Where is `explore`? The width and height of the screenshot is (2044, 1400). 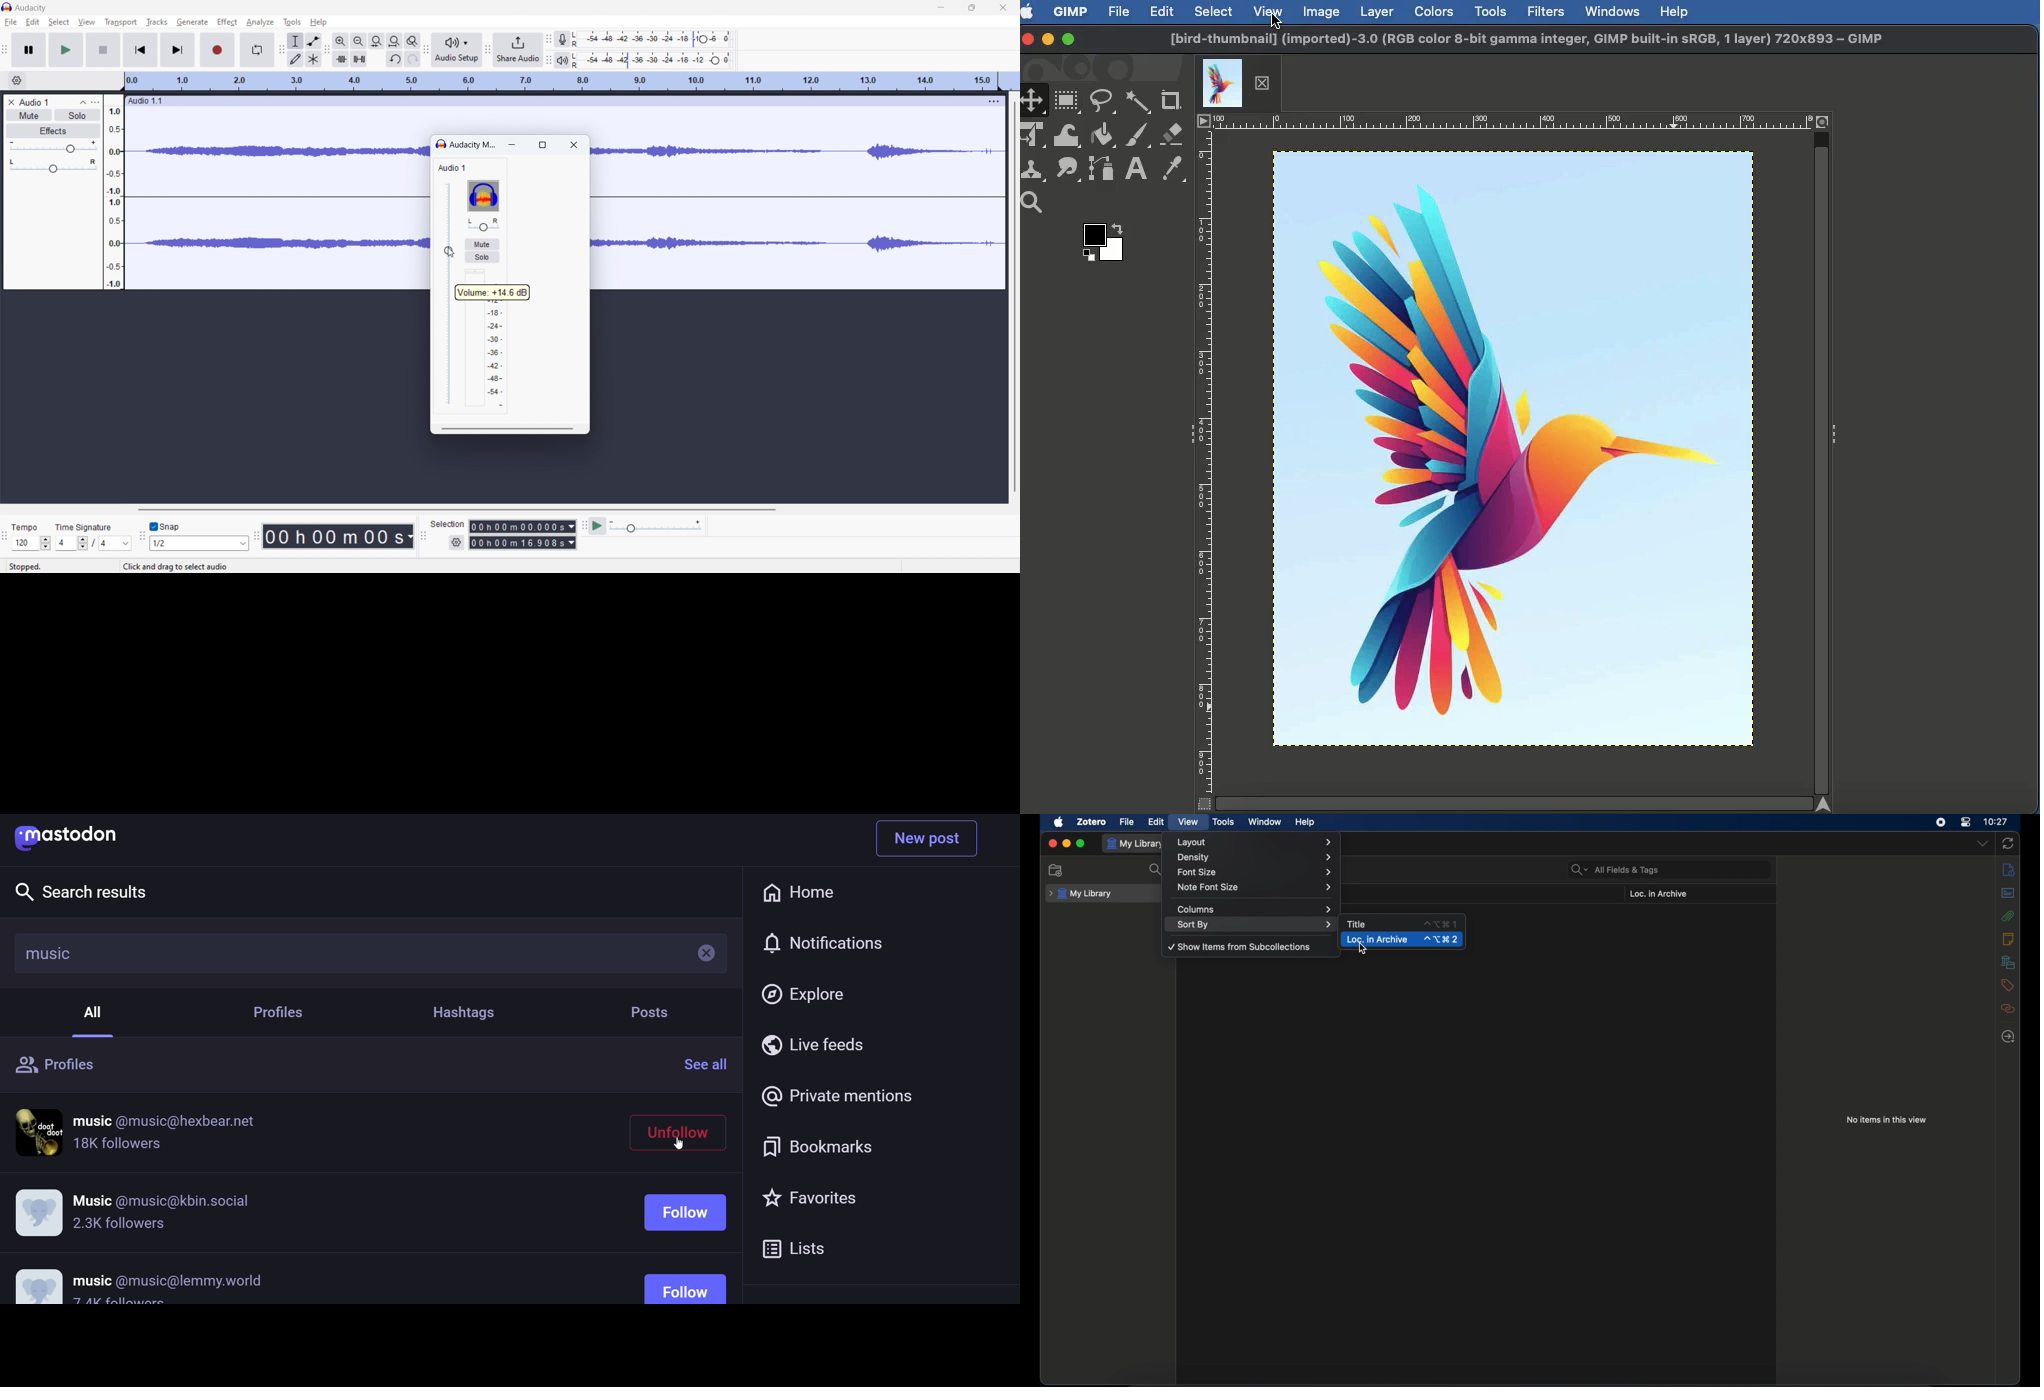 explore is located at coordinates (85, 891).